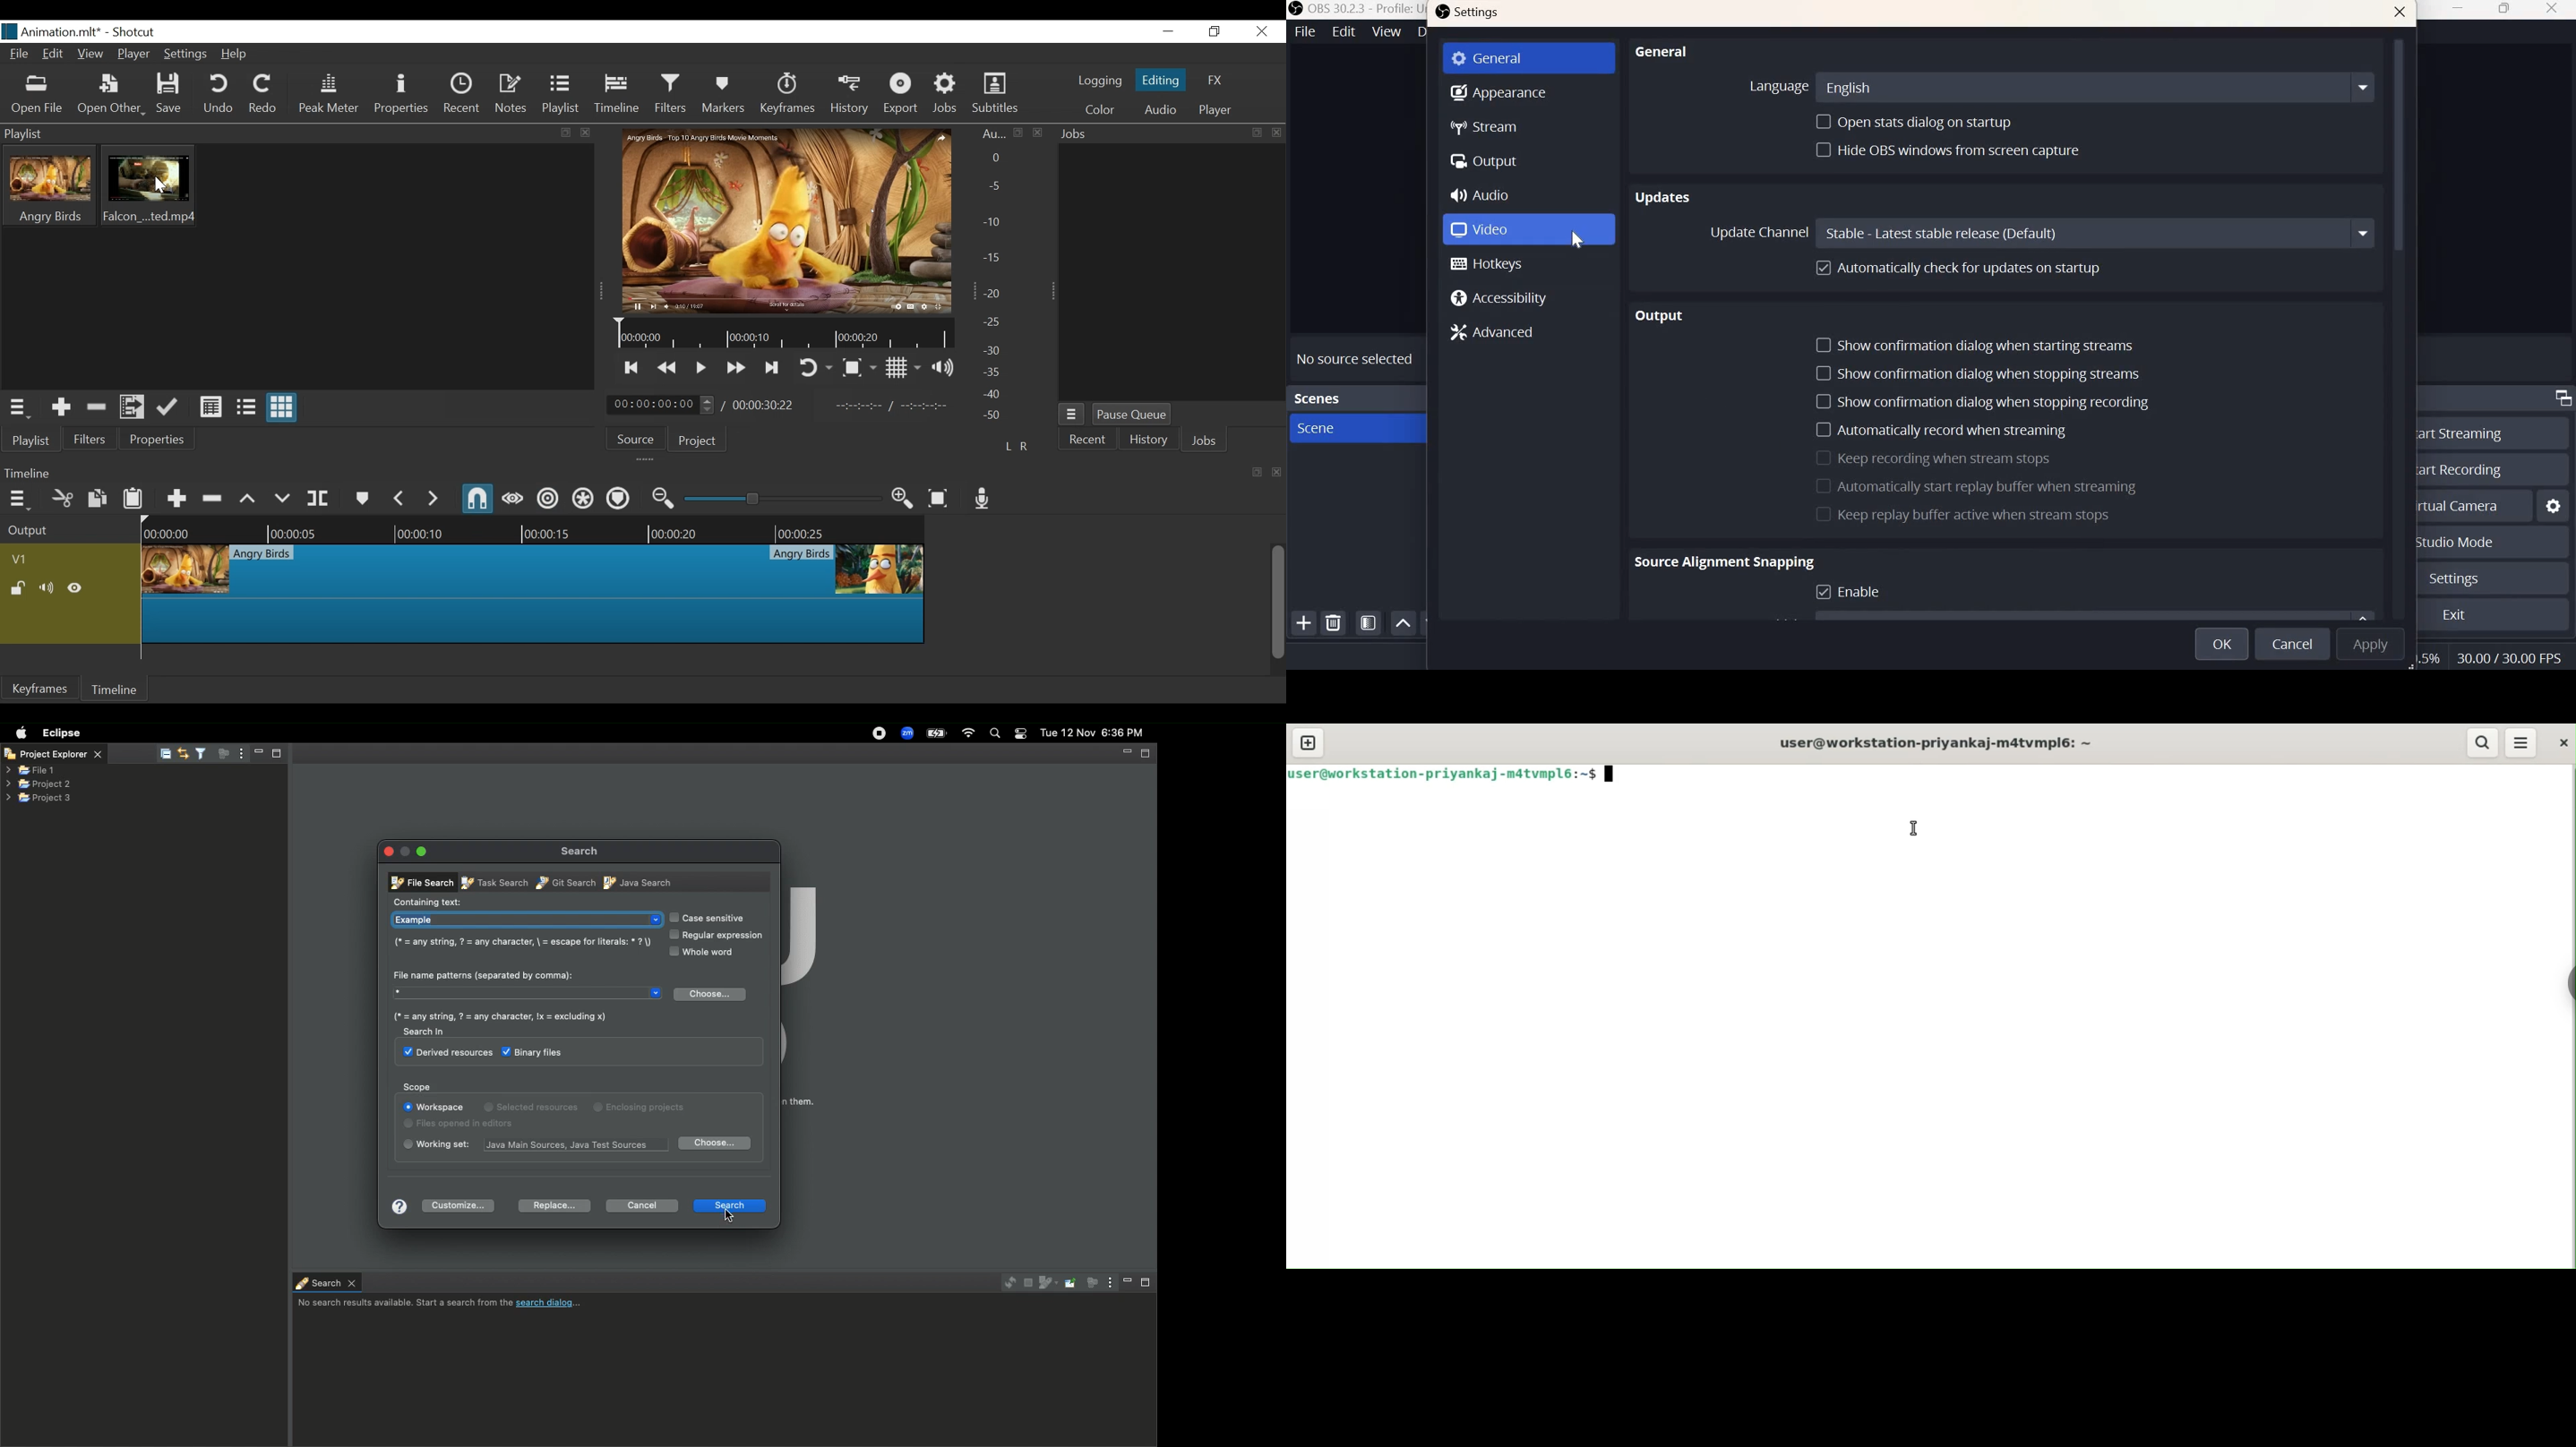  What do you see at coordinates (946, 95) in the screenshot?
I see `Jobs` at bounding box center [946, 95].